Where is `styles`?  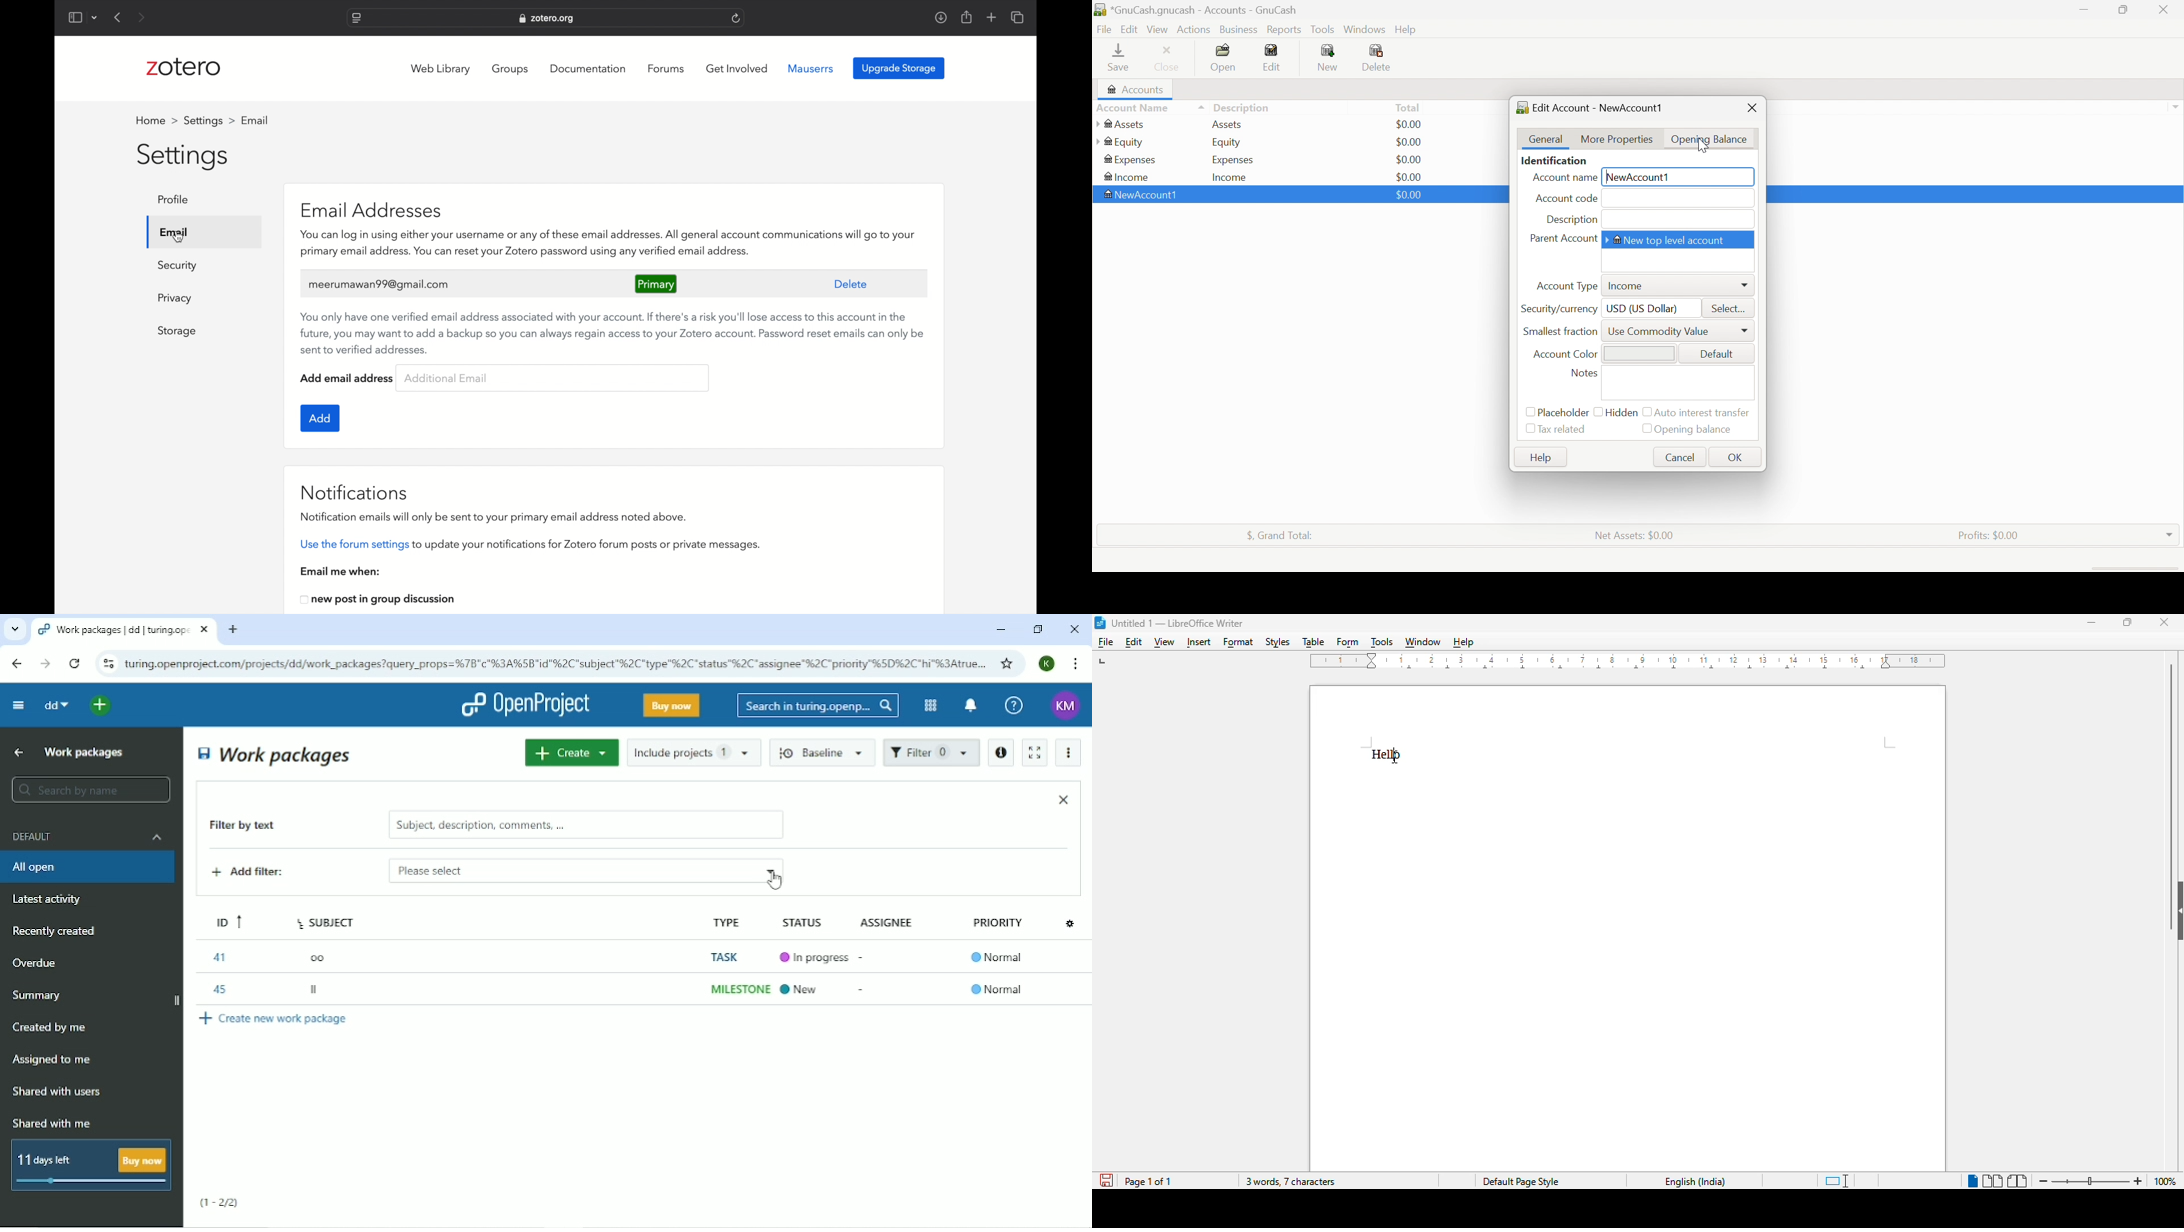
styles is located at coordinates (1278, 642).